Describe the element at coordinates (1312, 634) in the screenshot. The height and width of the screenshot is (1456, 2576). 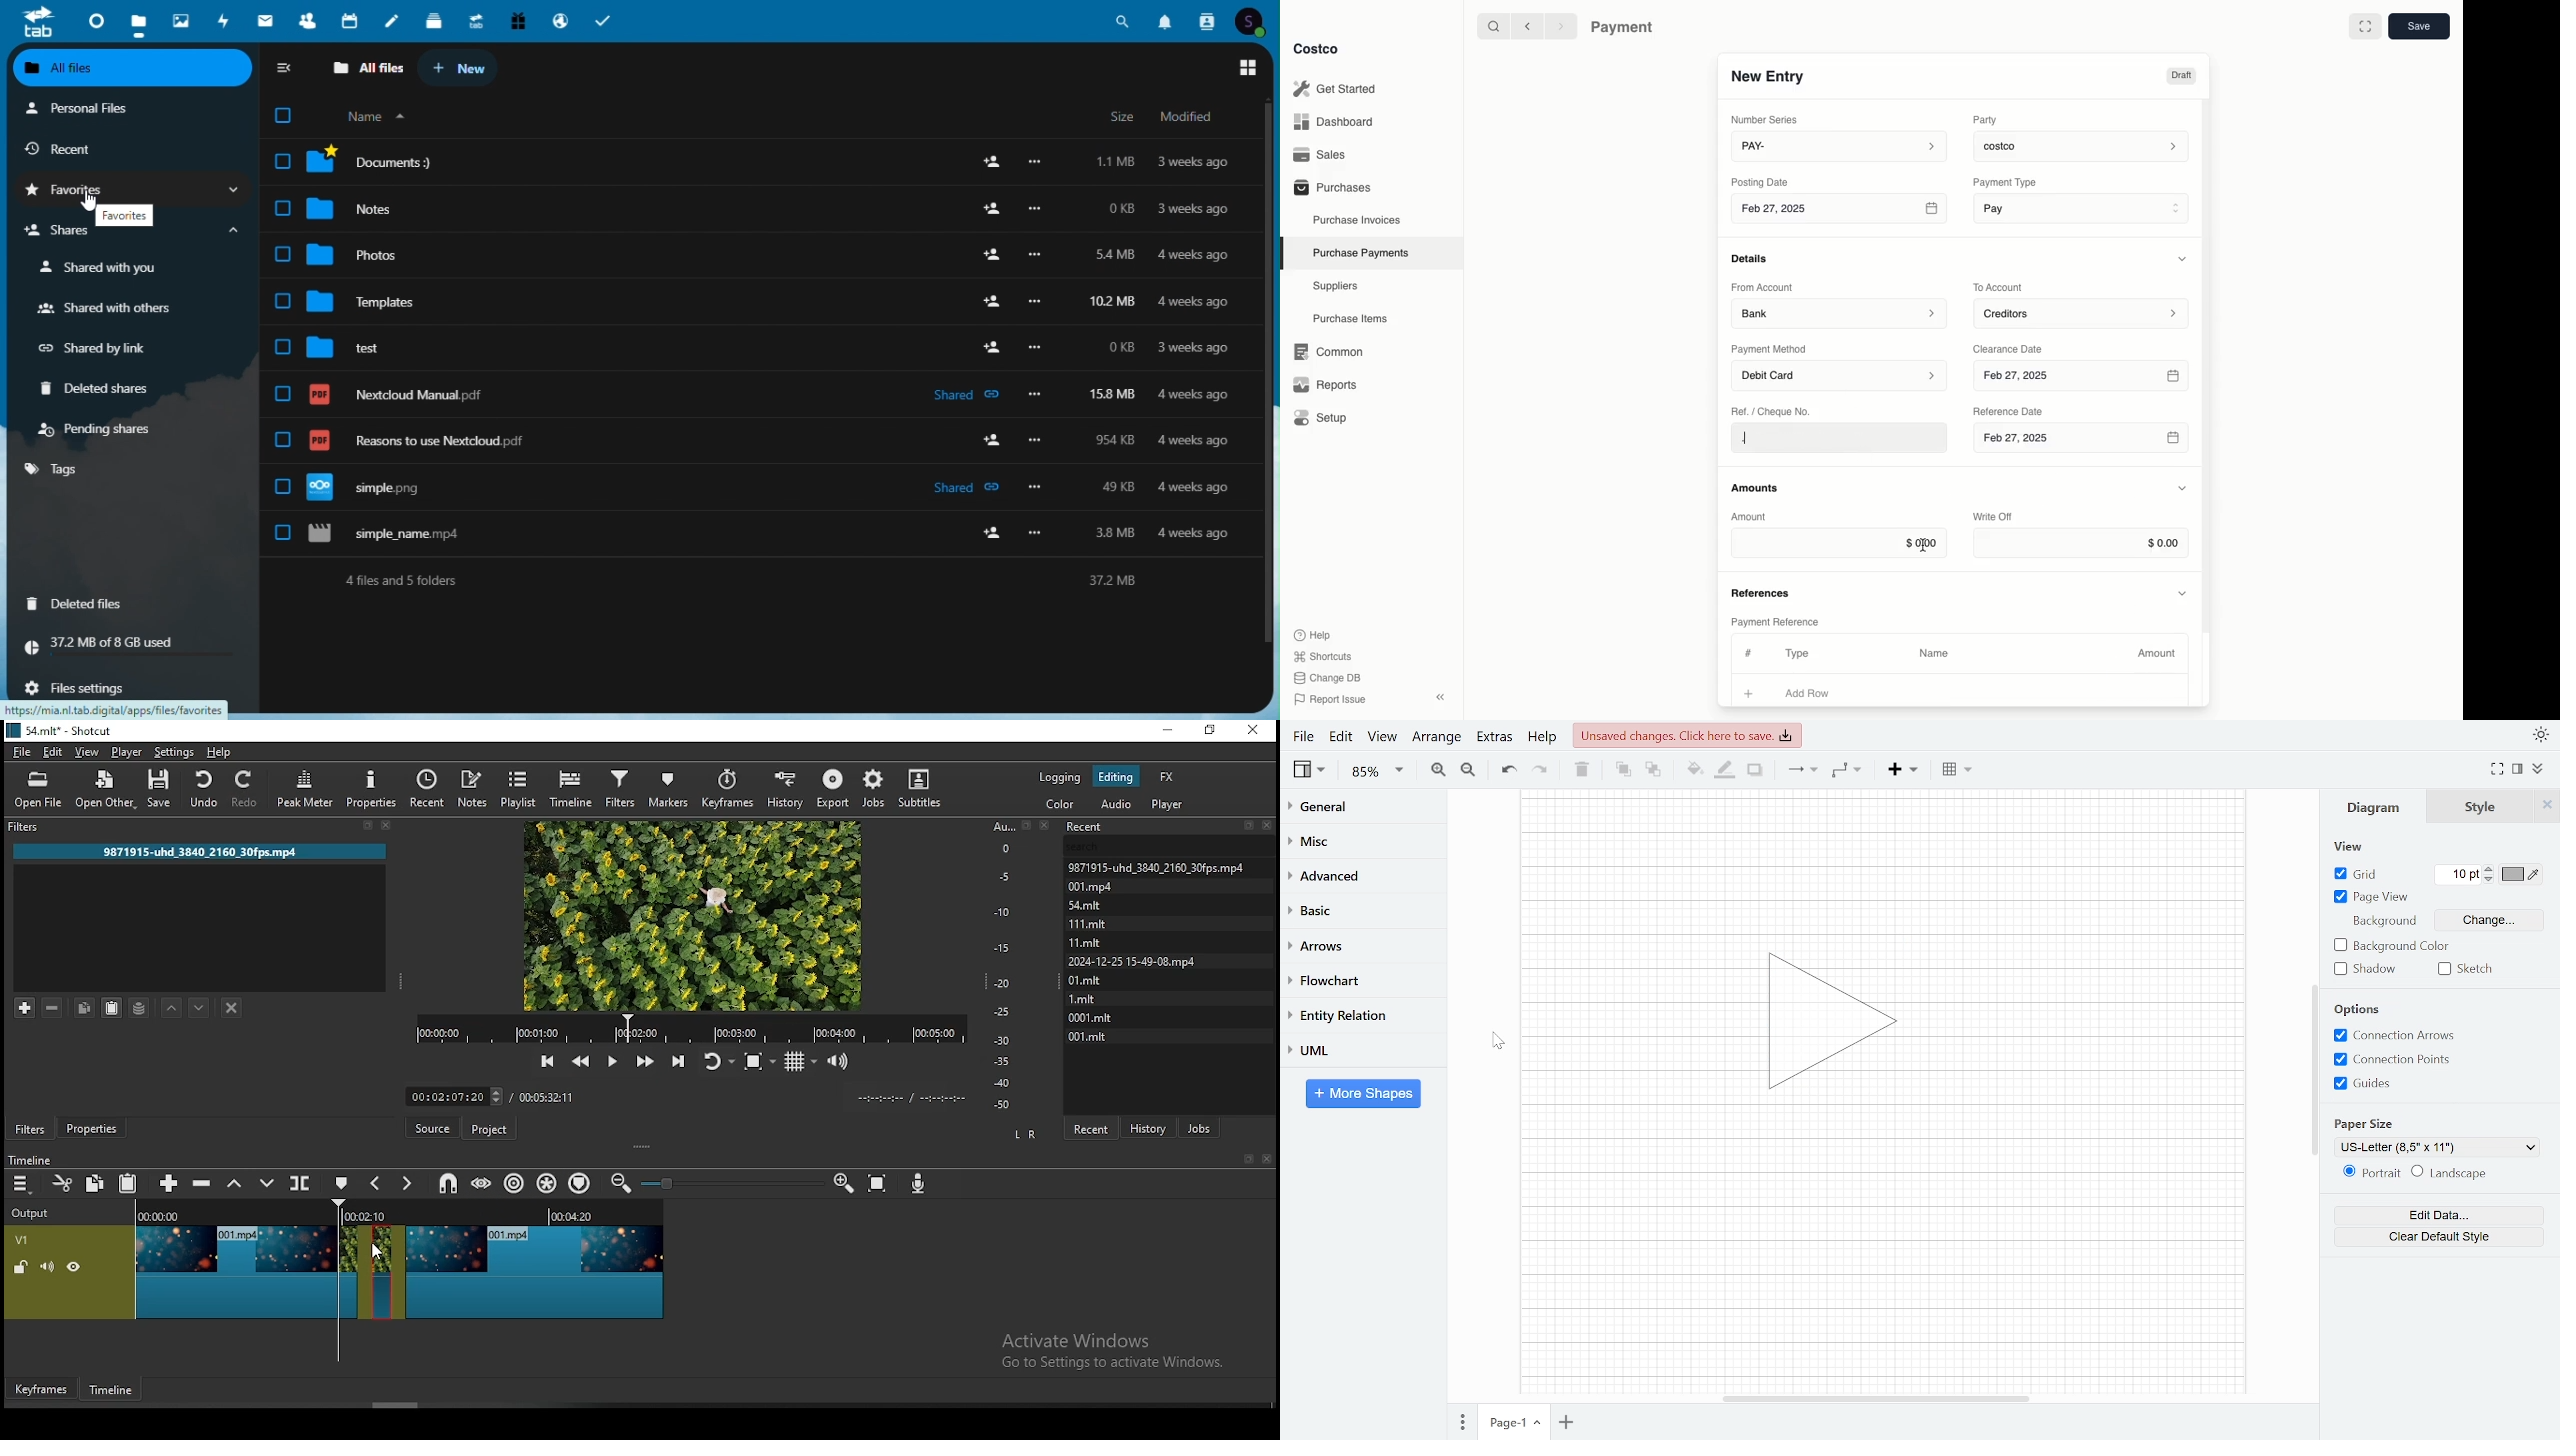
I see `Help` at that location.